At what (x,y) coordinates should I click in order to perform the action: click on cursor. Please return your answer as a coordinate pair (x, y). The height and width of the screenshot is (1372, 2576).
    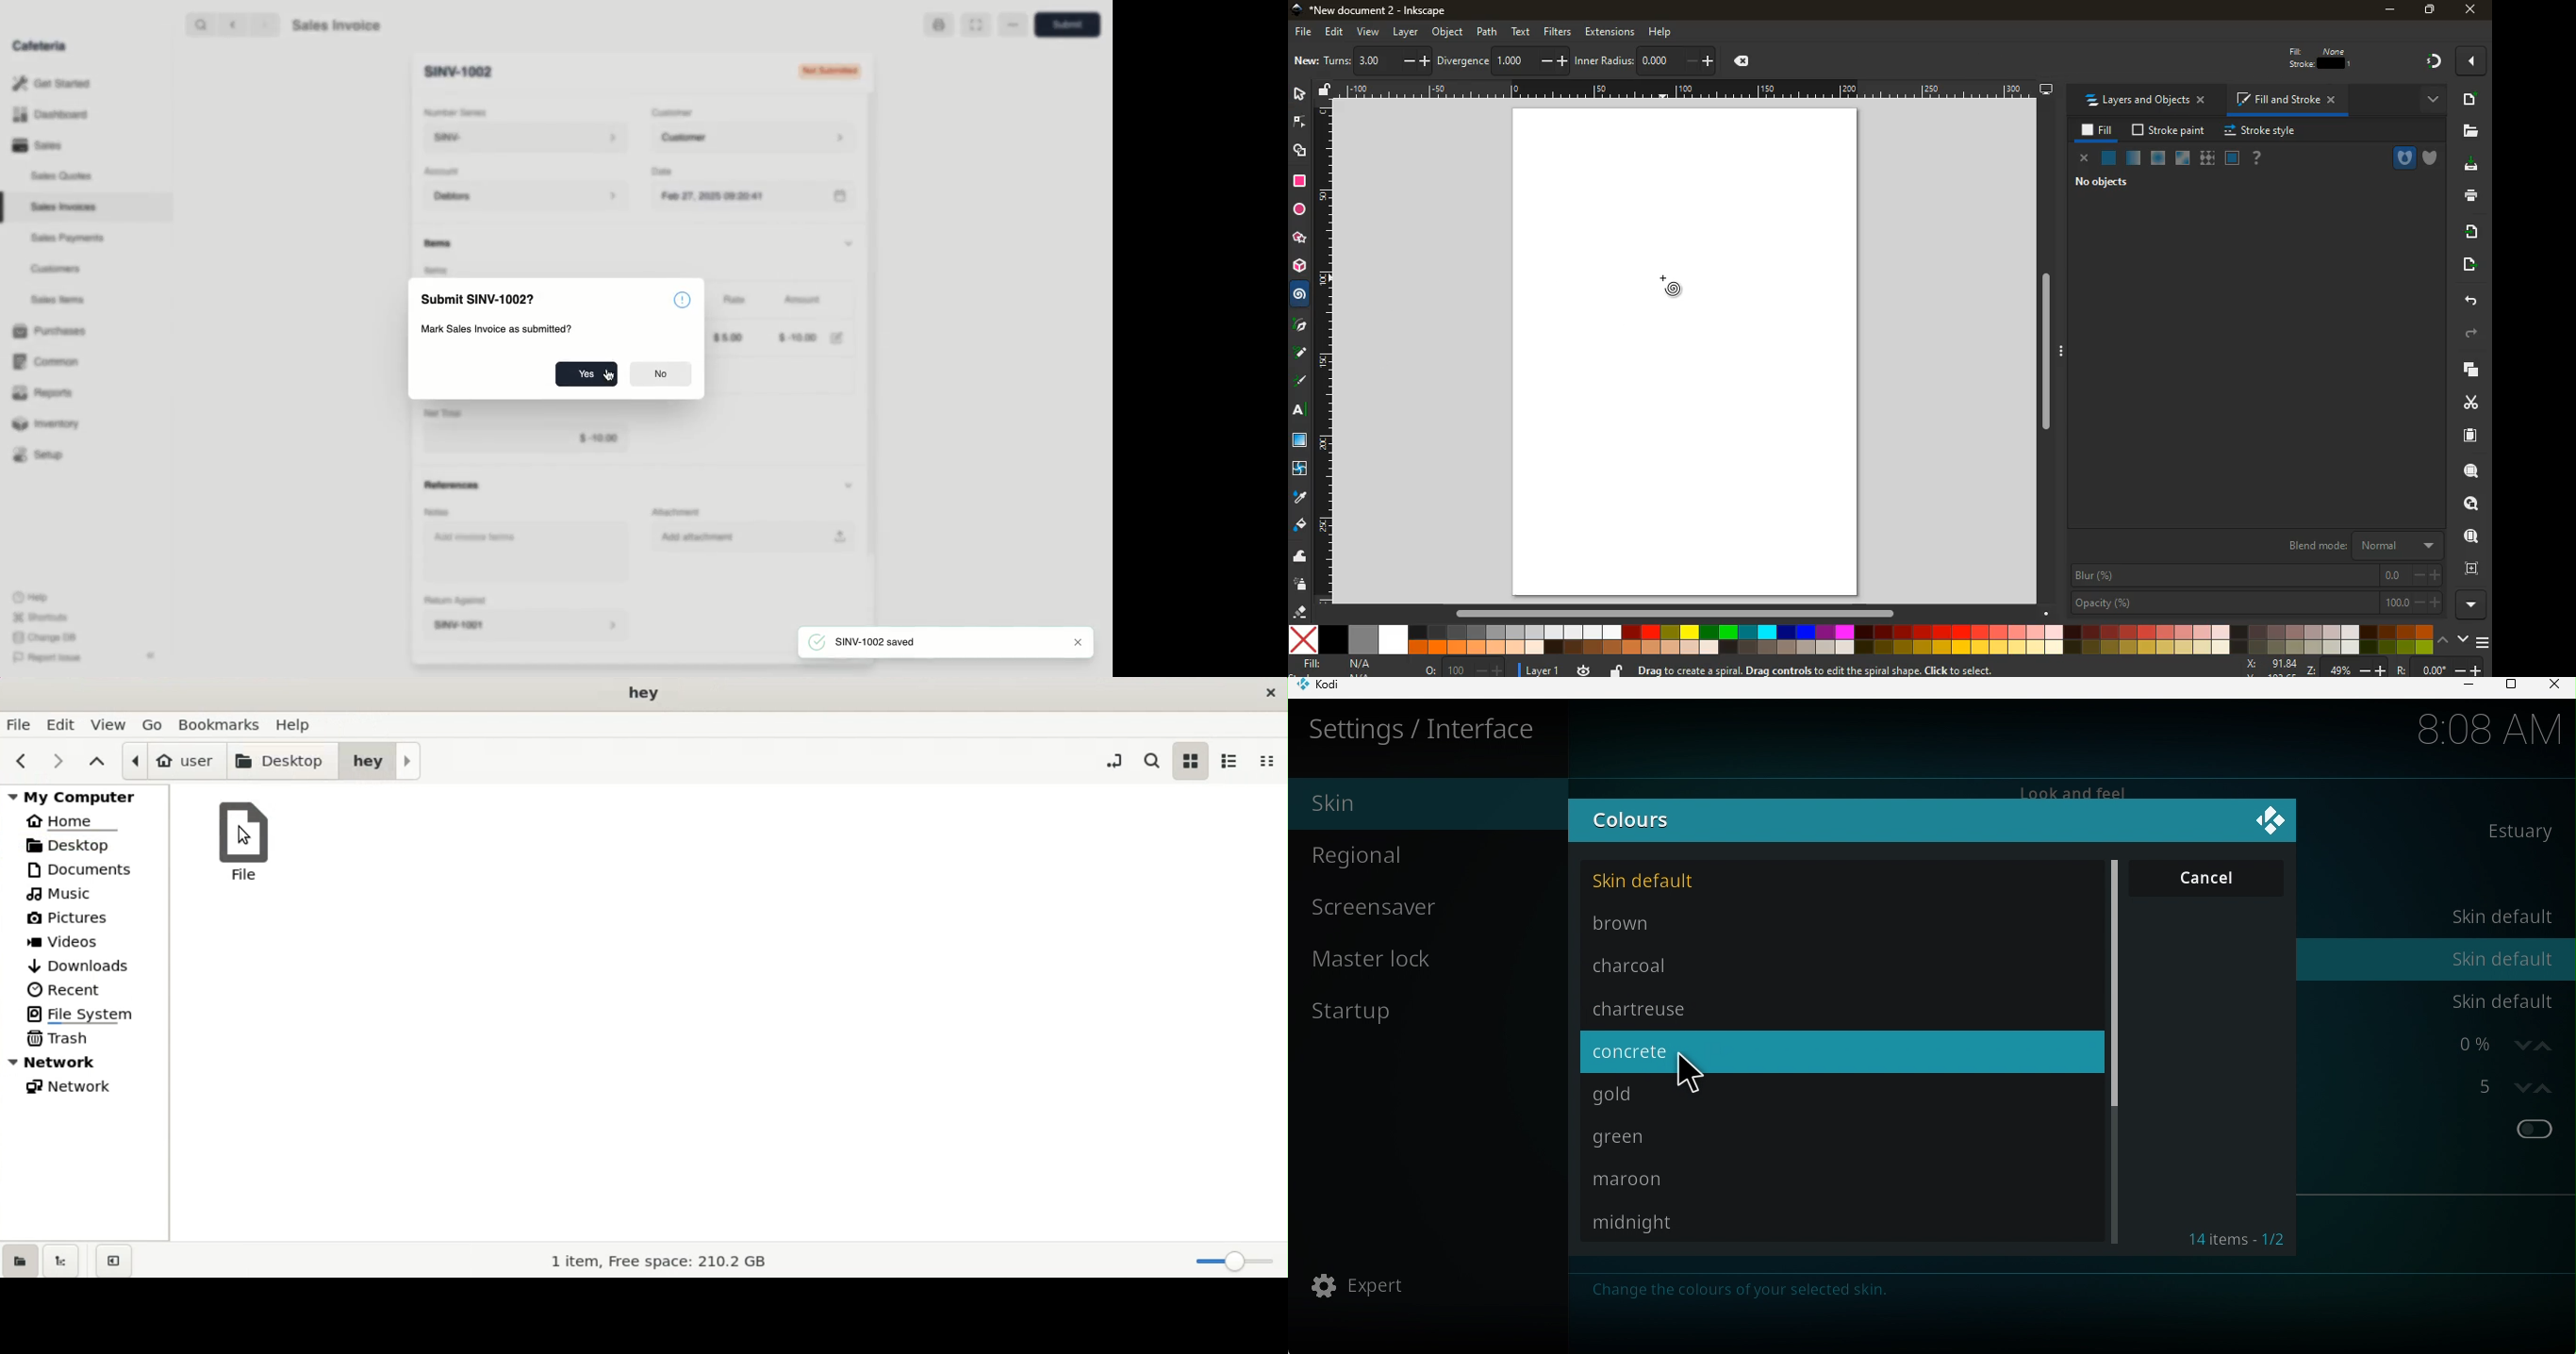
    Looking at the image, I should click on (1687, 1074).